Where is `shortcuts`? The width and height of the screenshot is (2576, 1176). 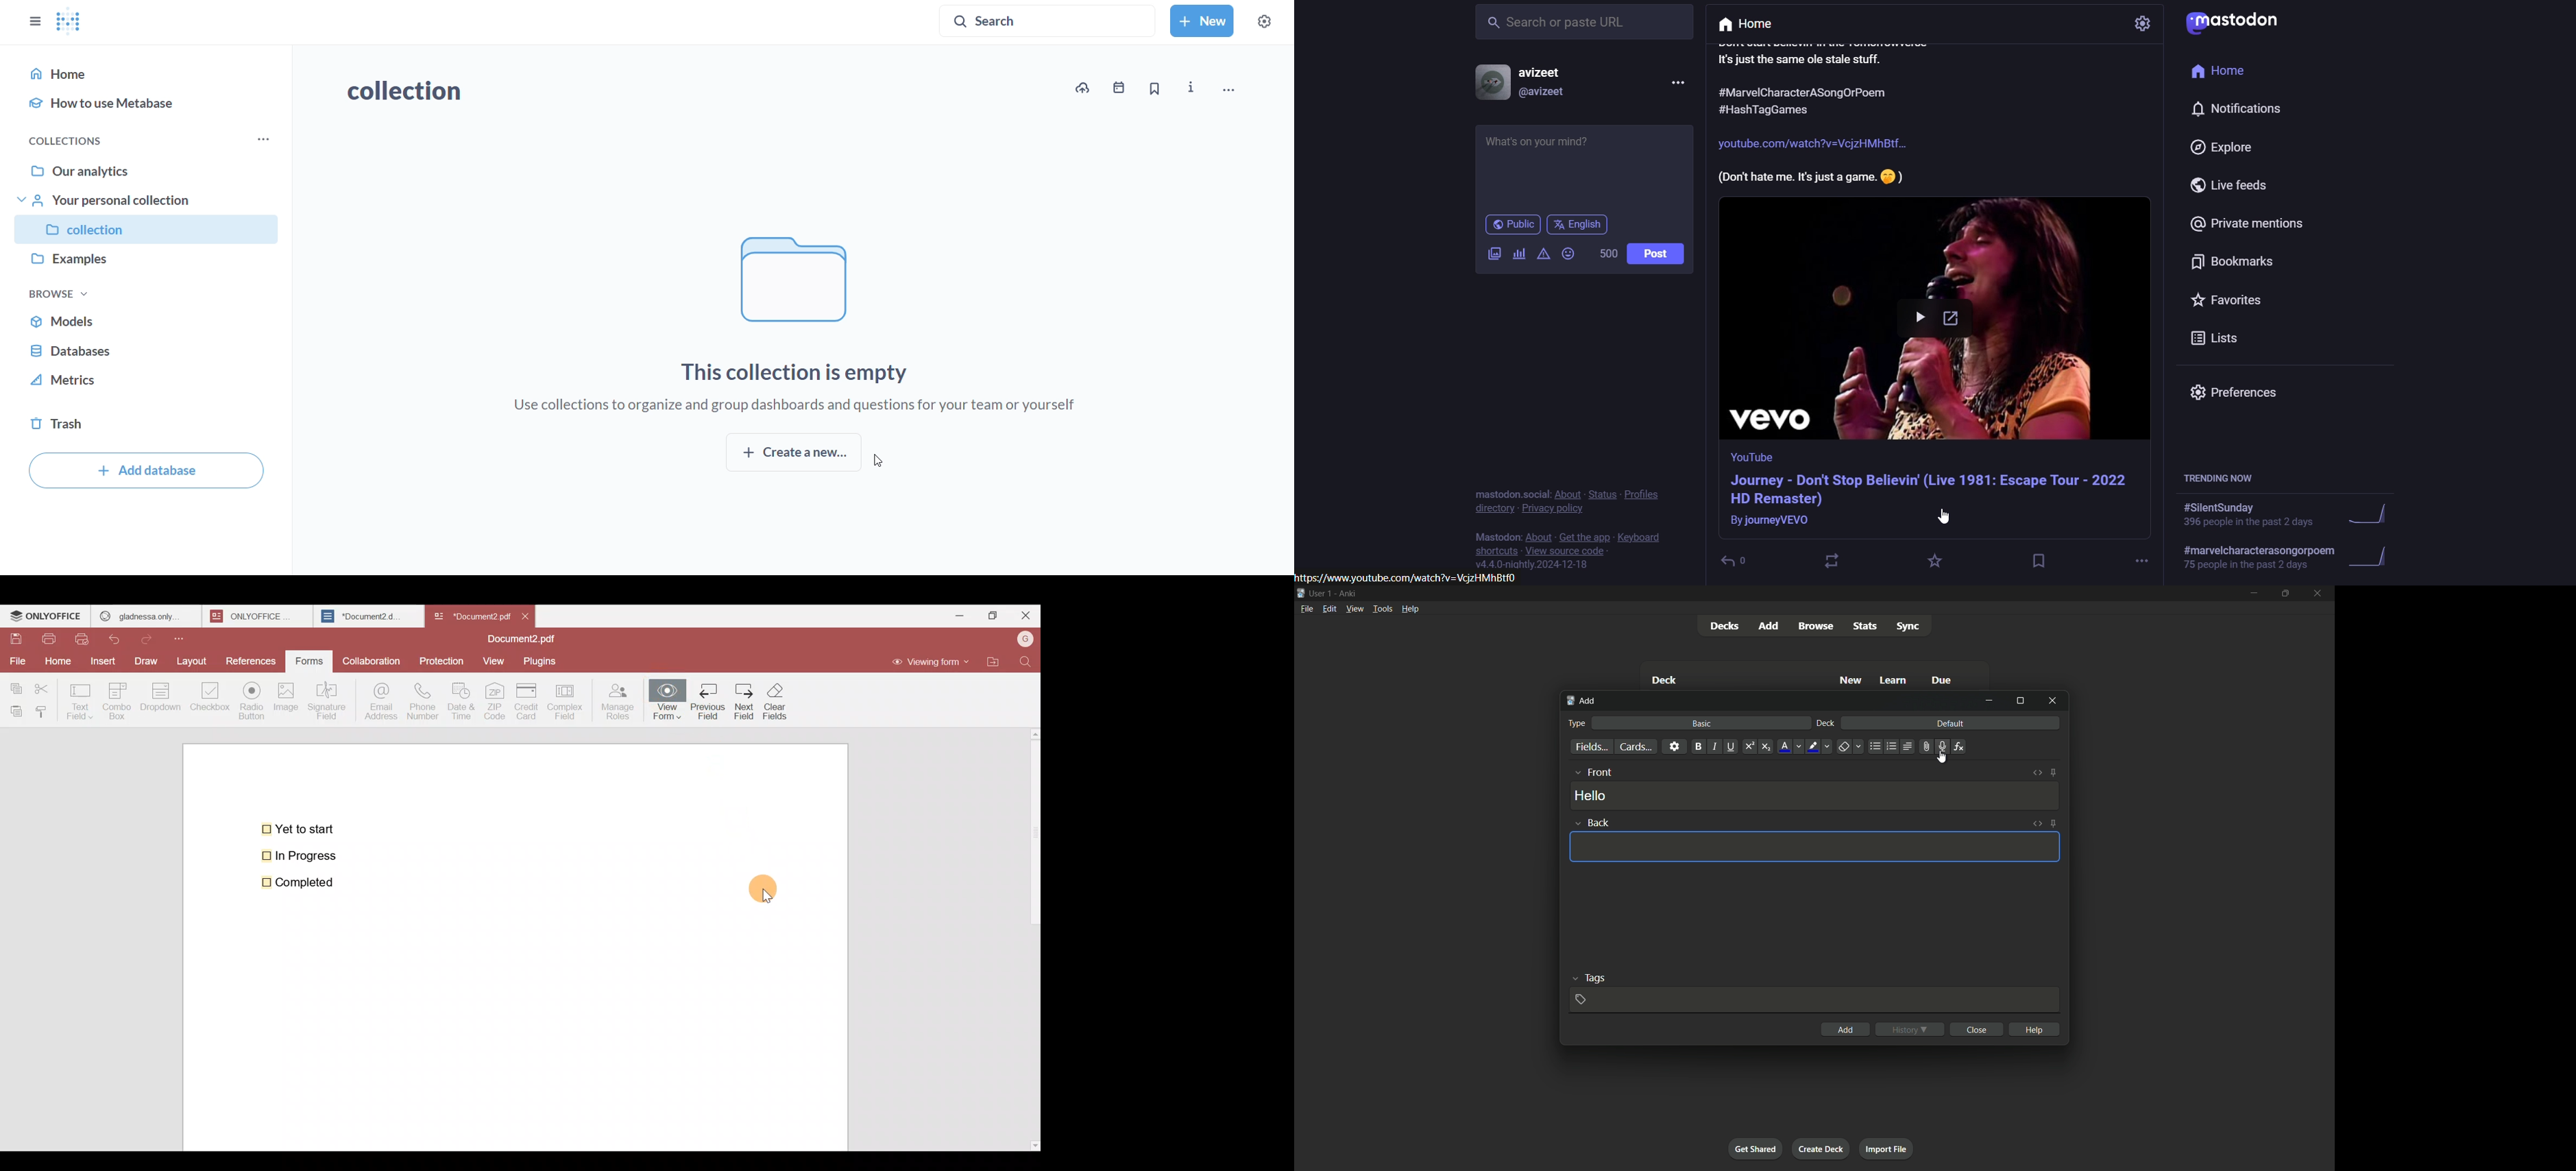 shortcuts is located at coordinates (1495, 552).